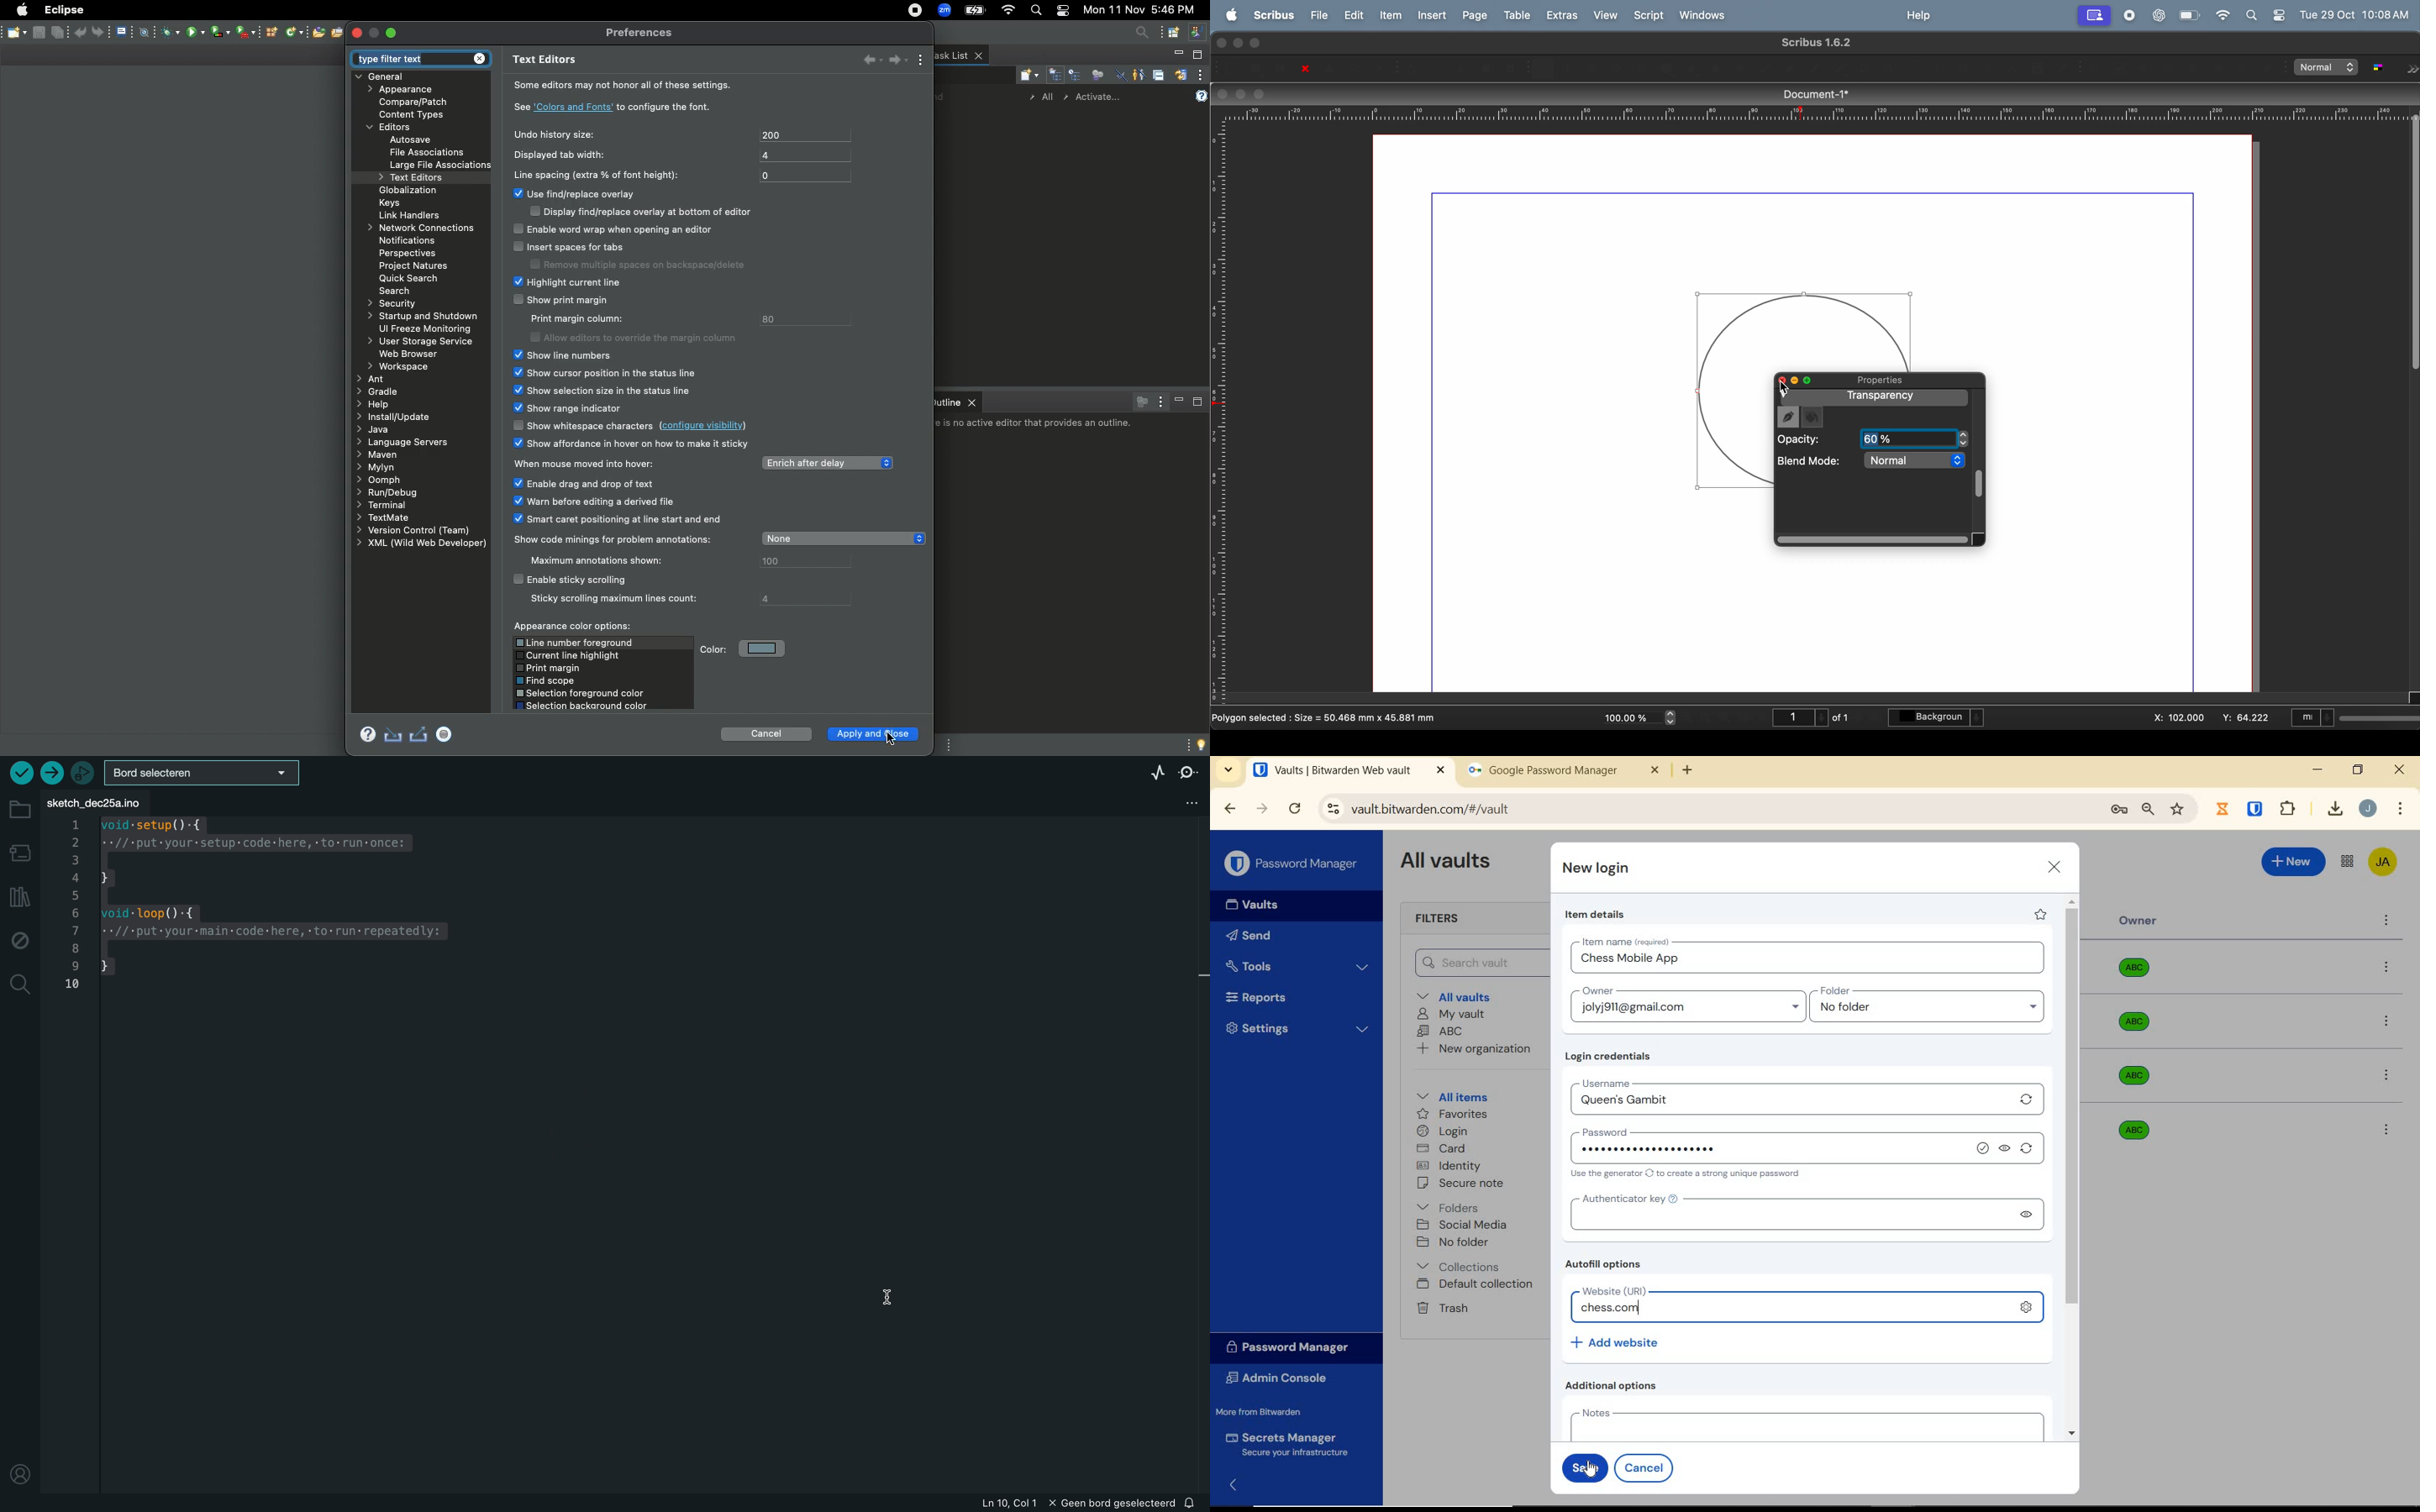  I want to click on Cursor, so click(1966, 451).